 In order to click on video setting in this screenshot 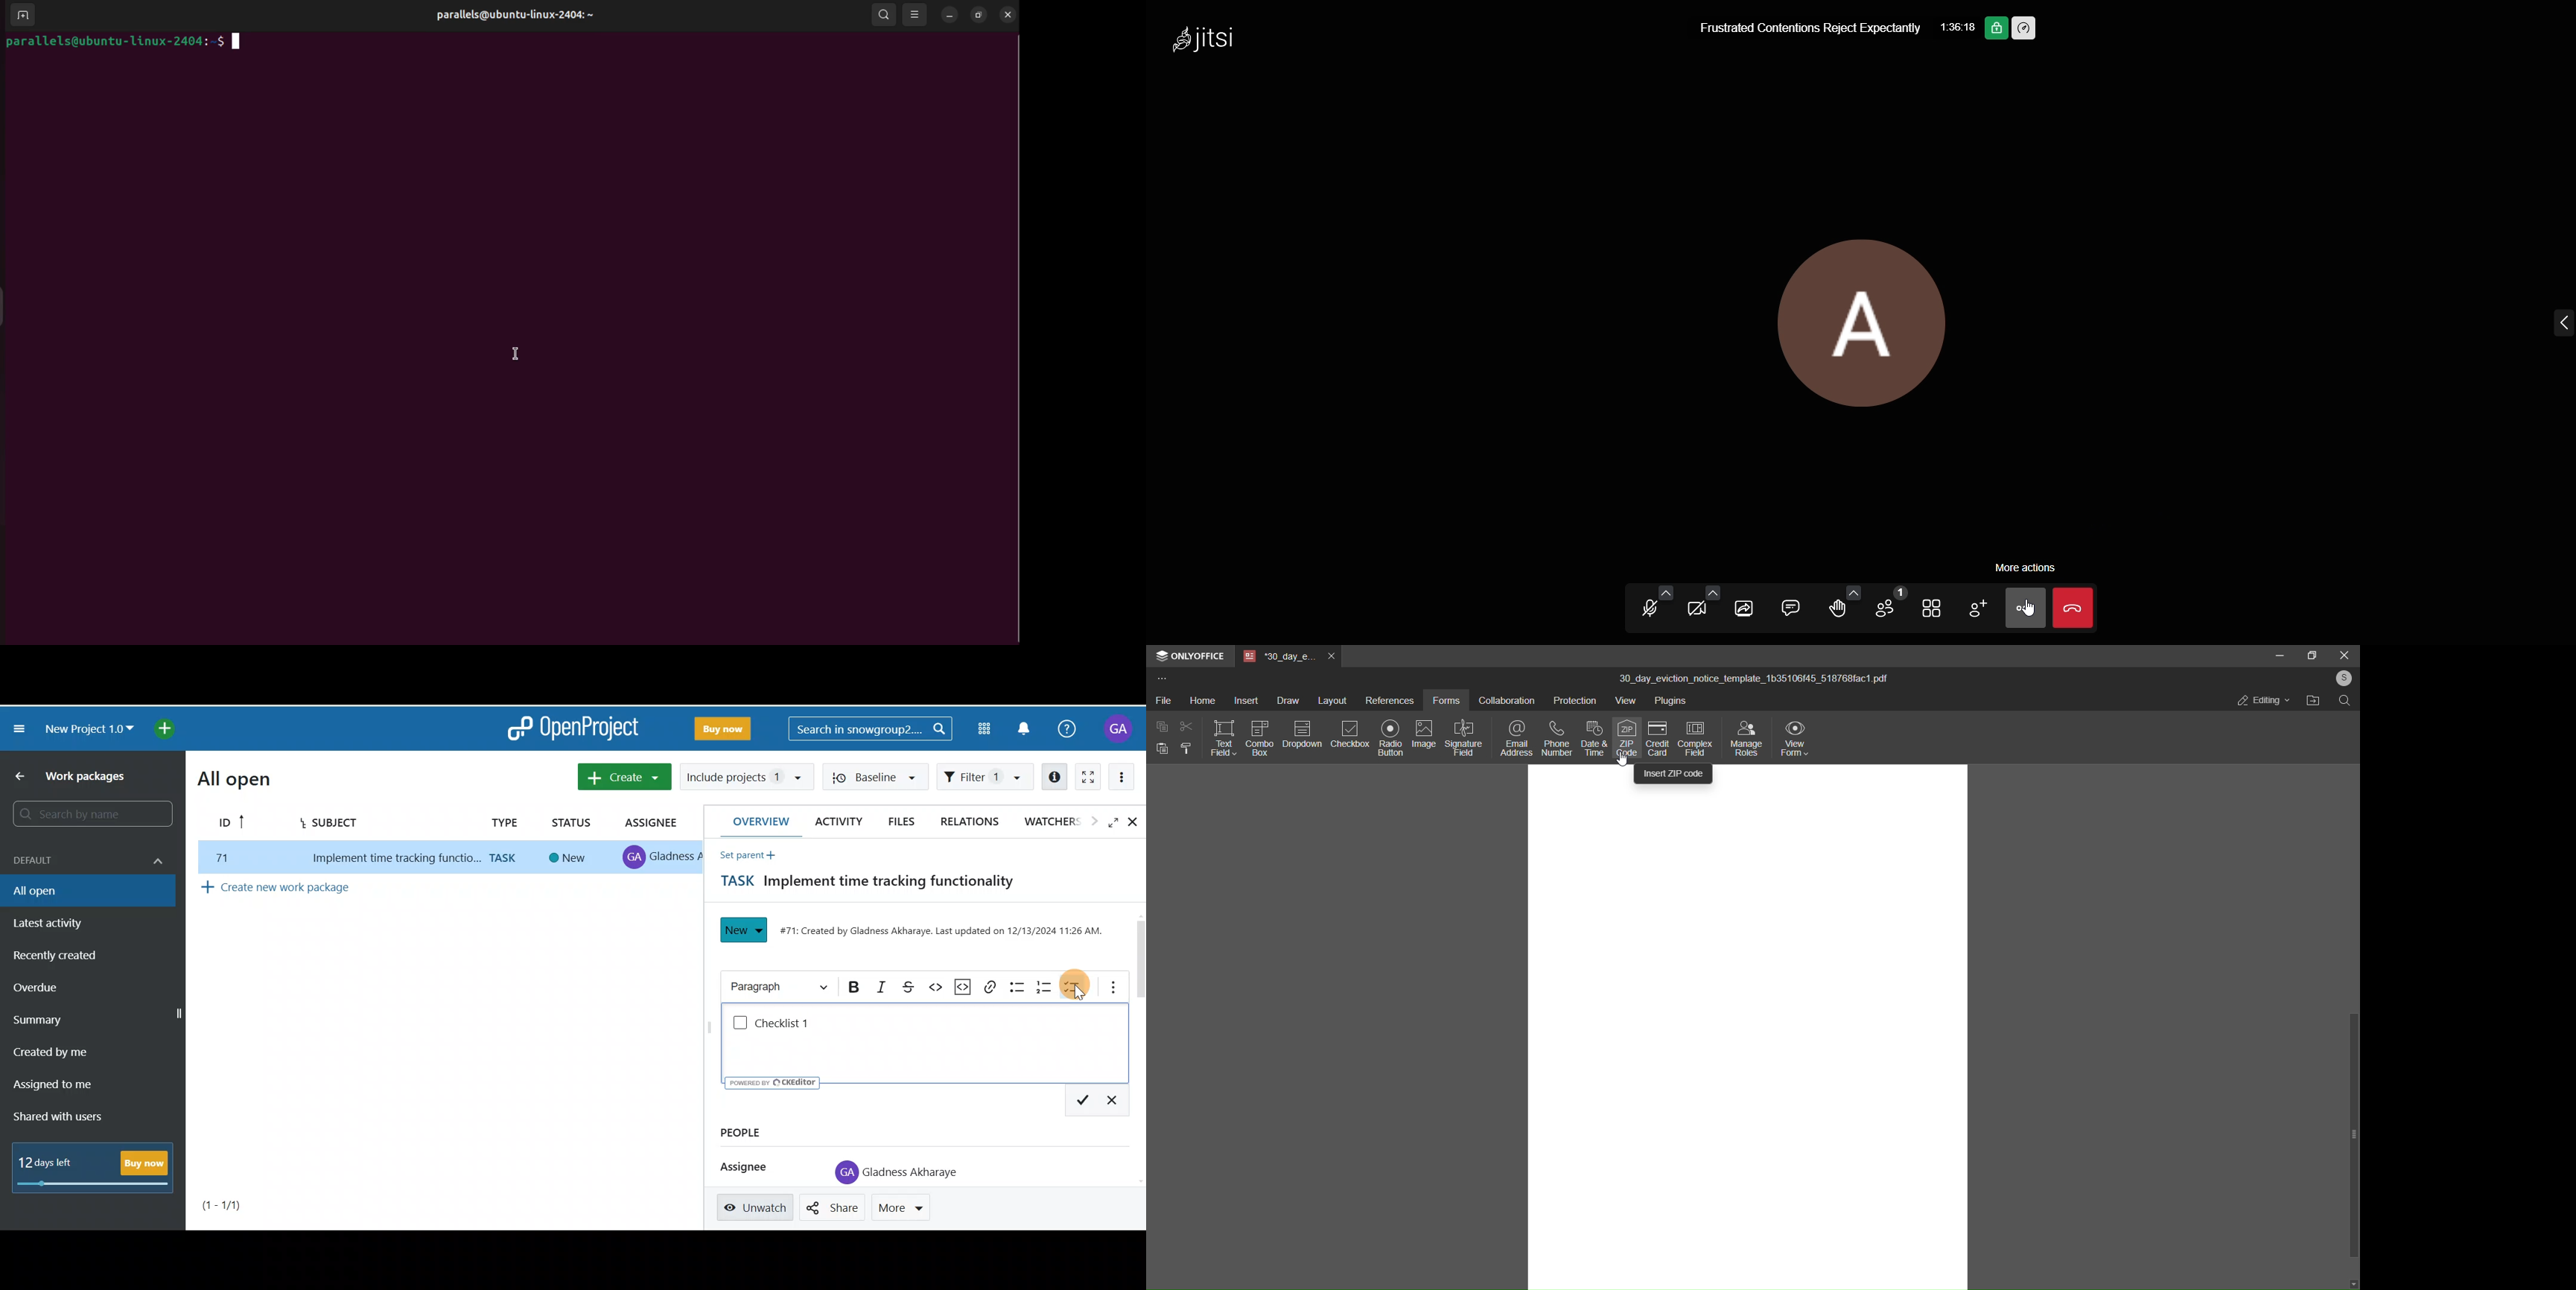, I will do `click(1714, 591)`.